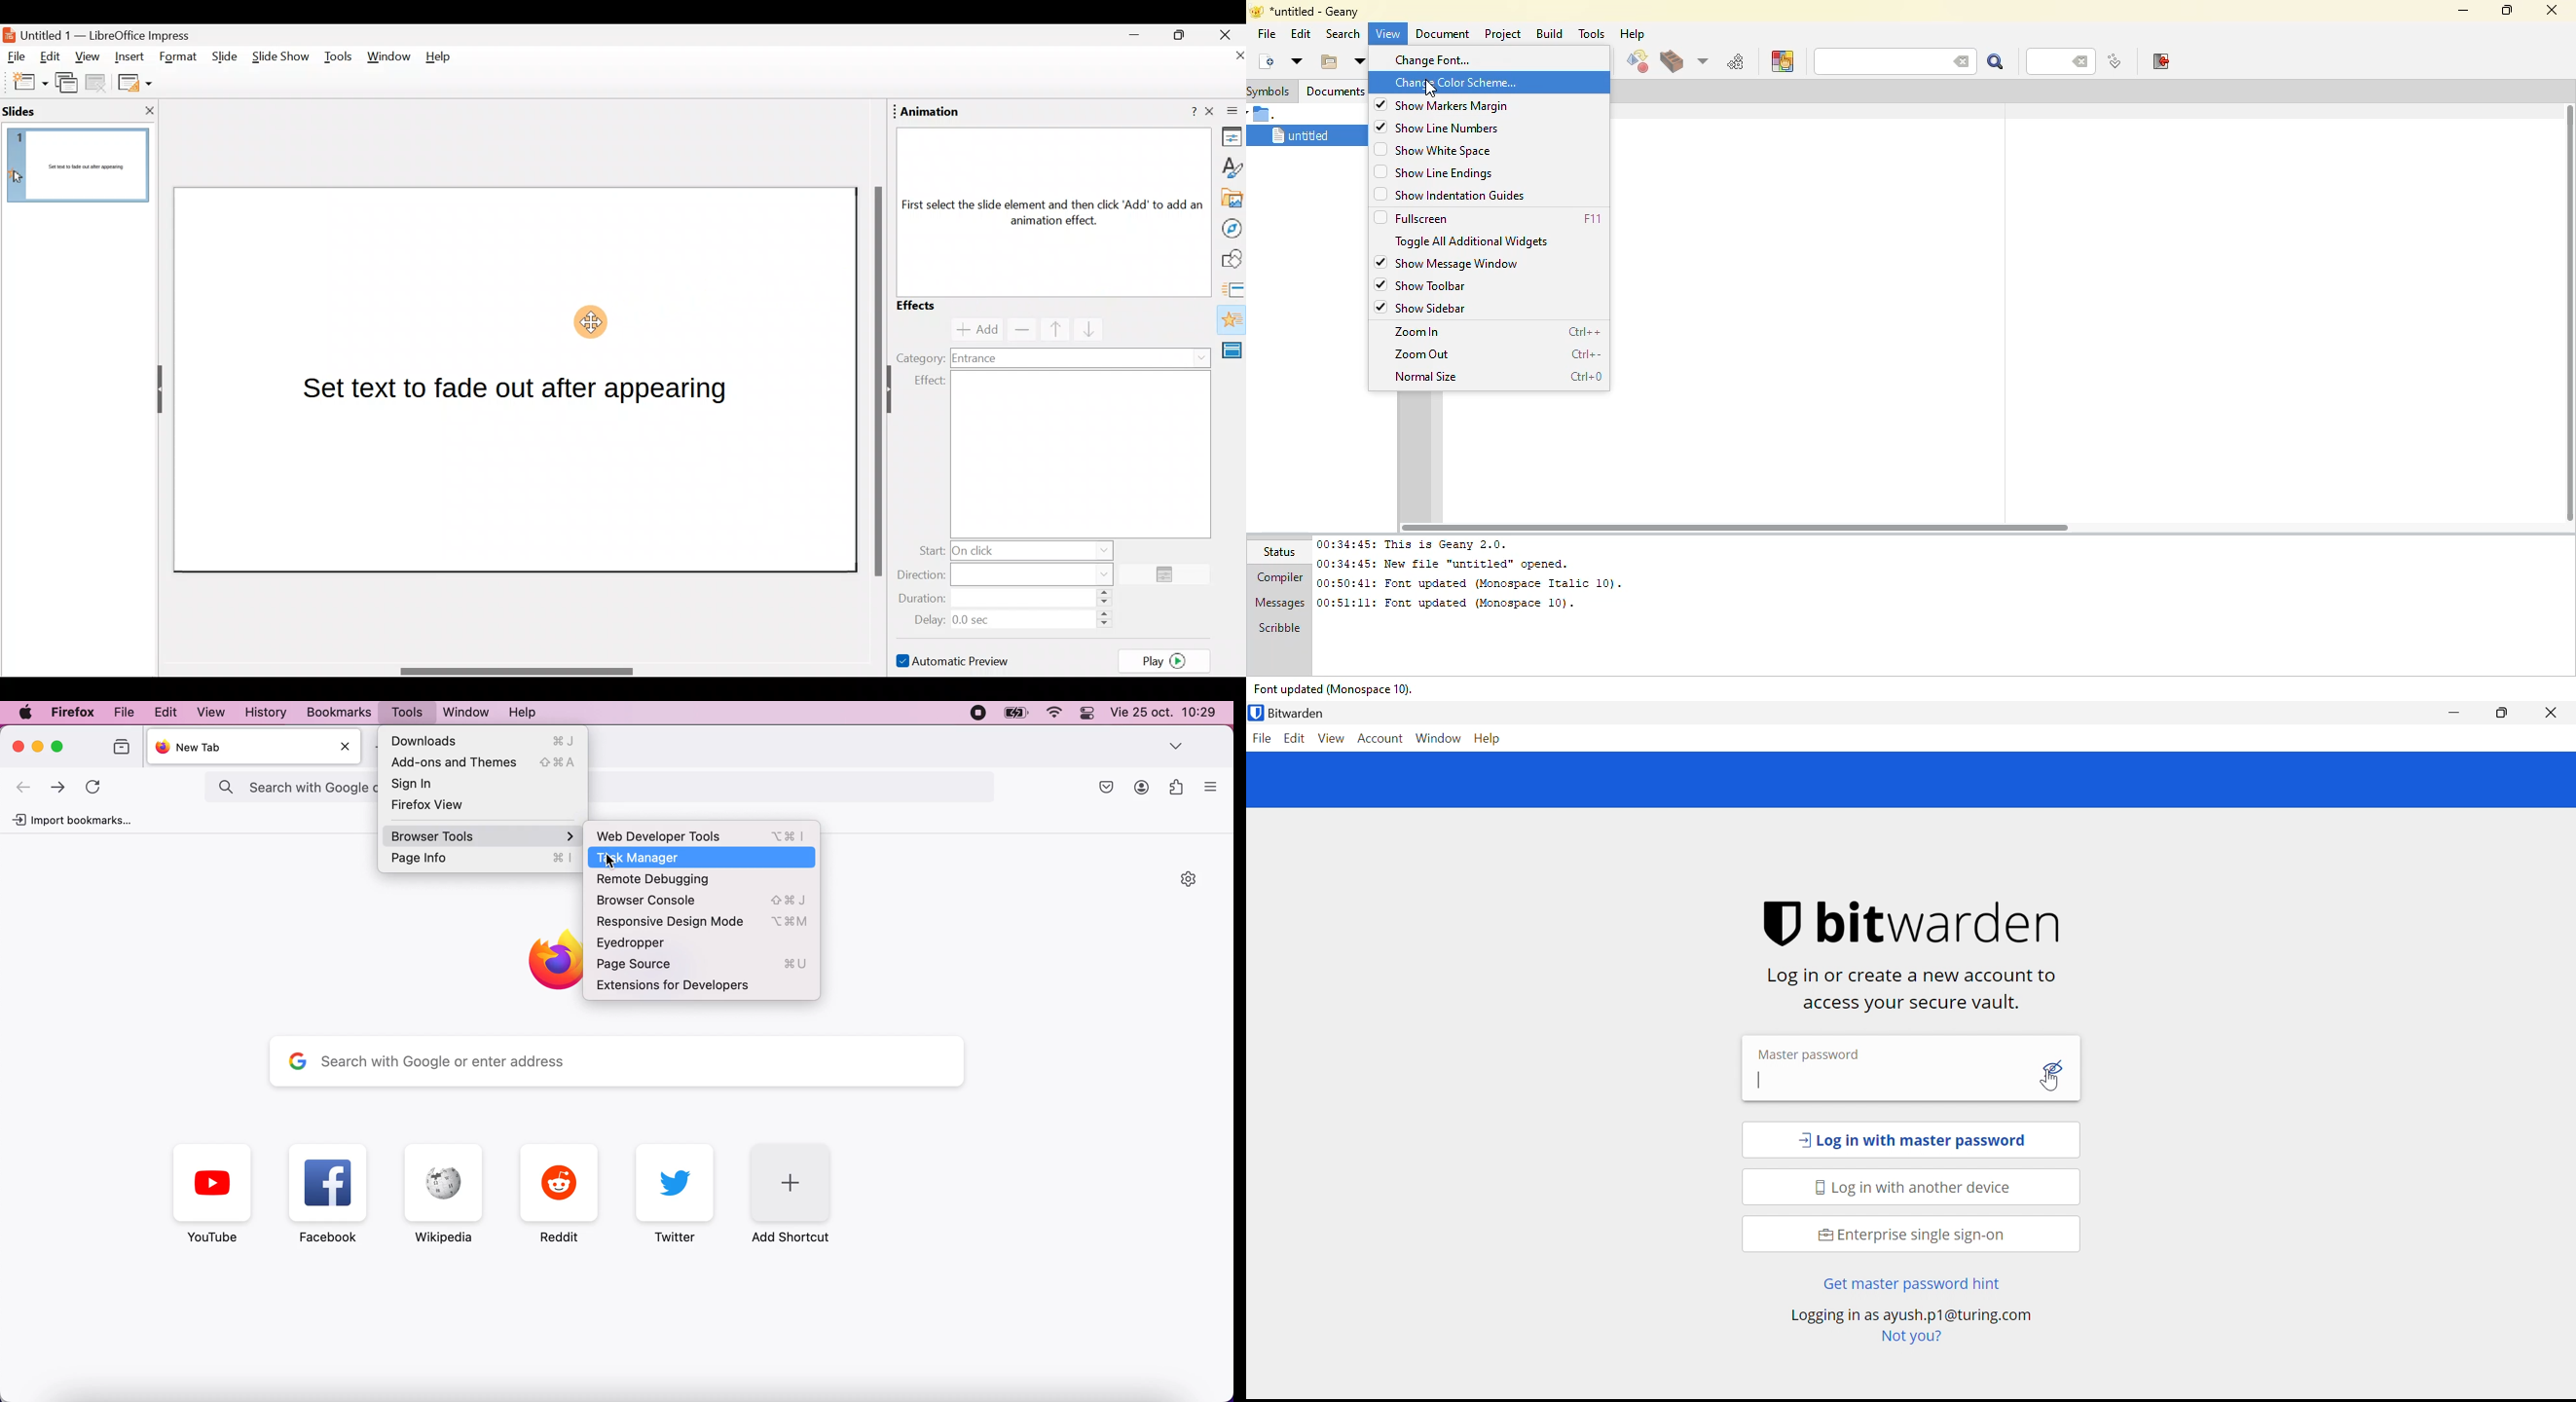 This screenshot has width=2576, height=1428. I want to click on status, so click(1283, 552).